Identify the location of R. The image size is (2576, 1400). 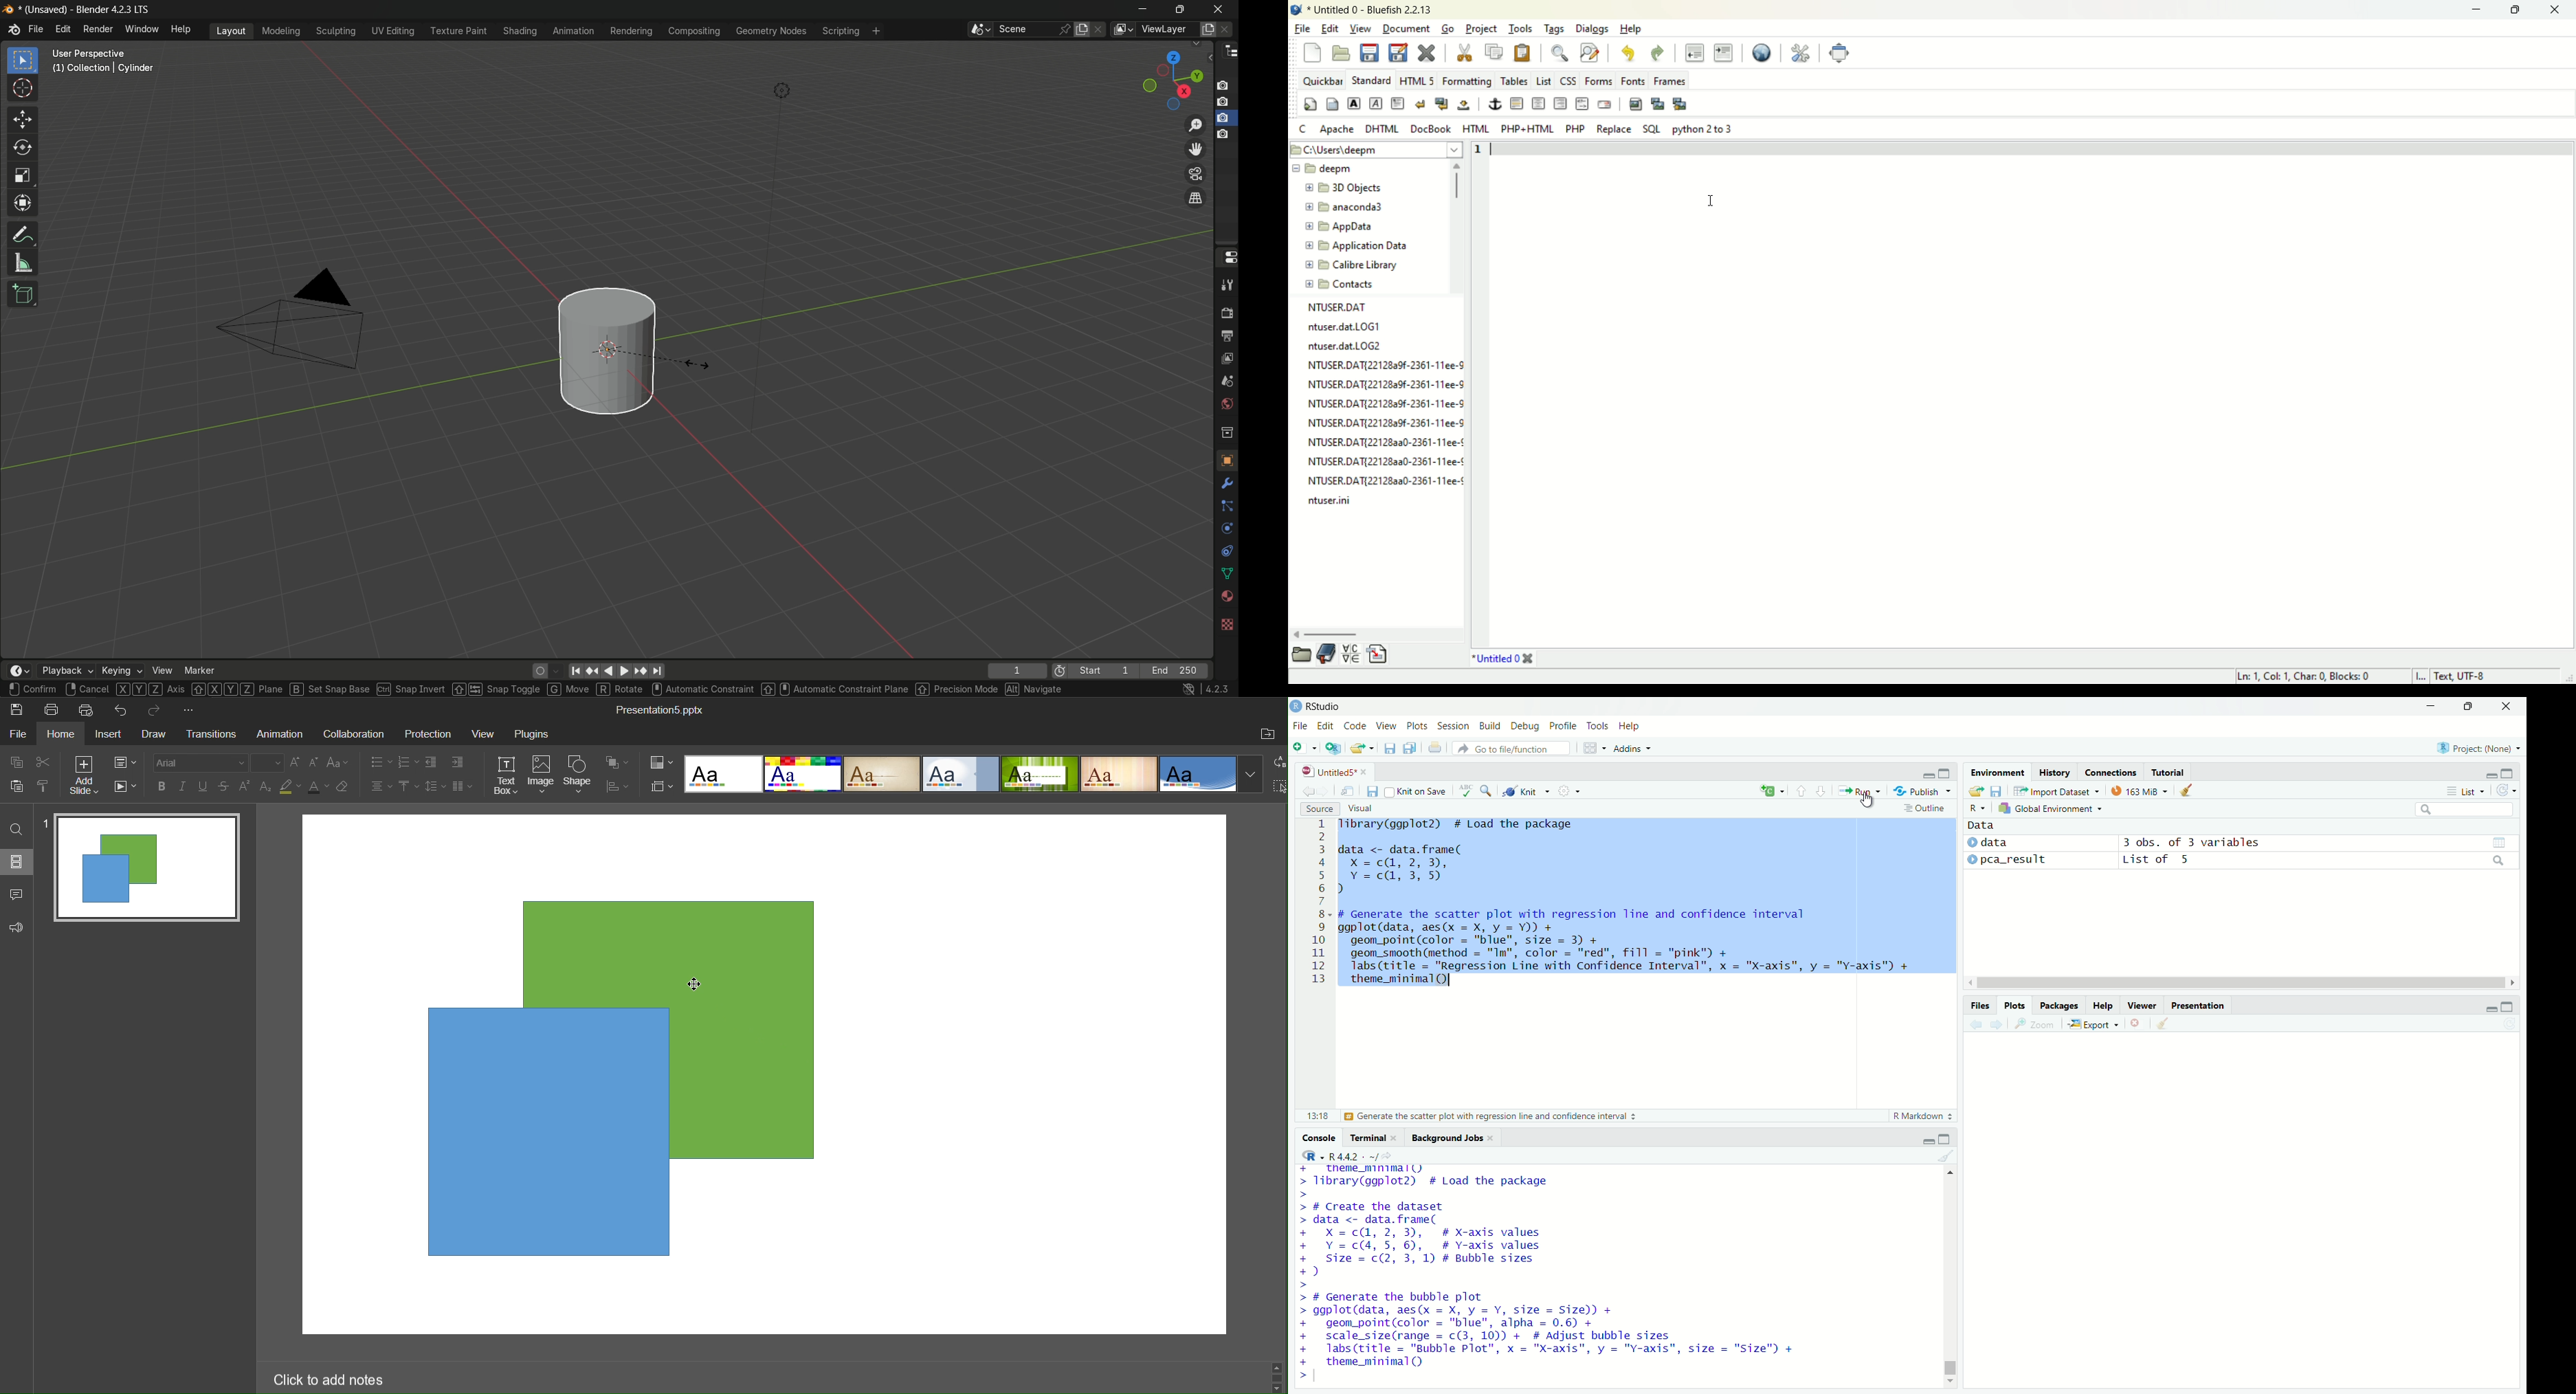
(1978, 808).